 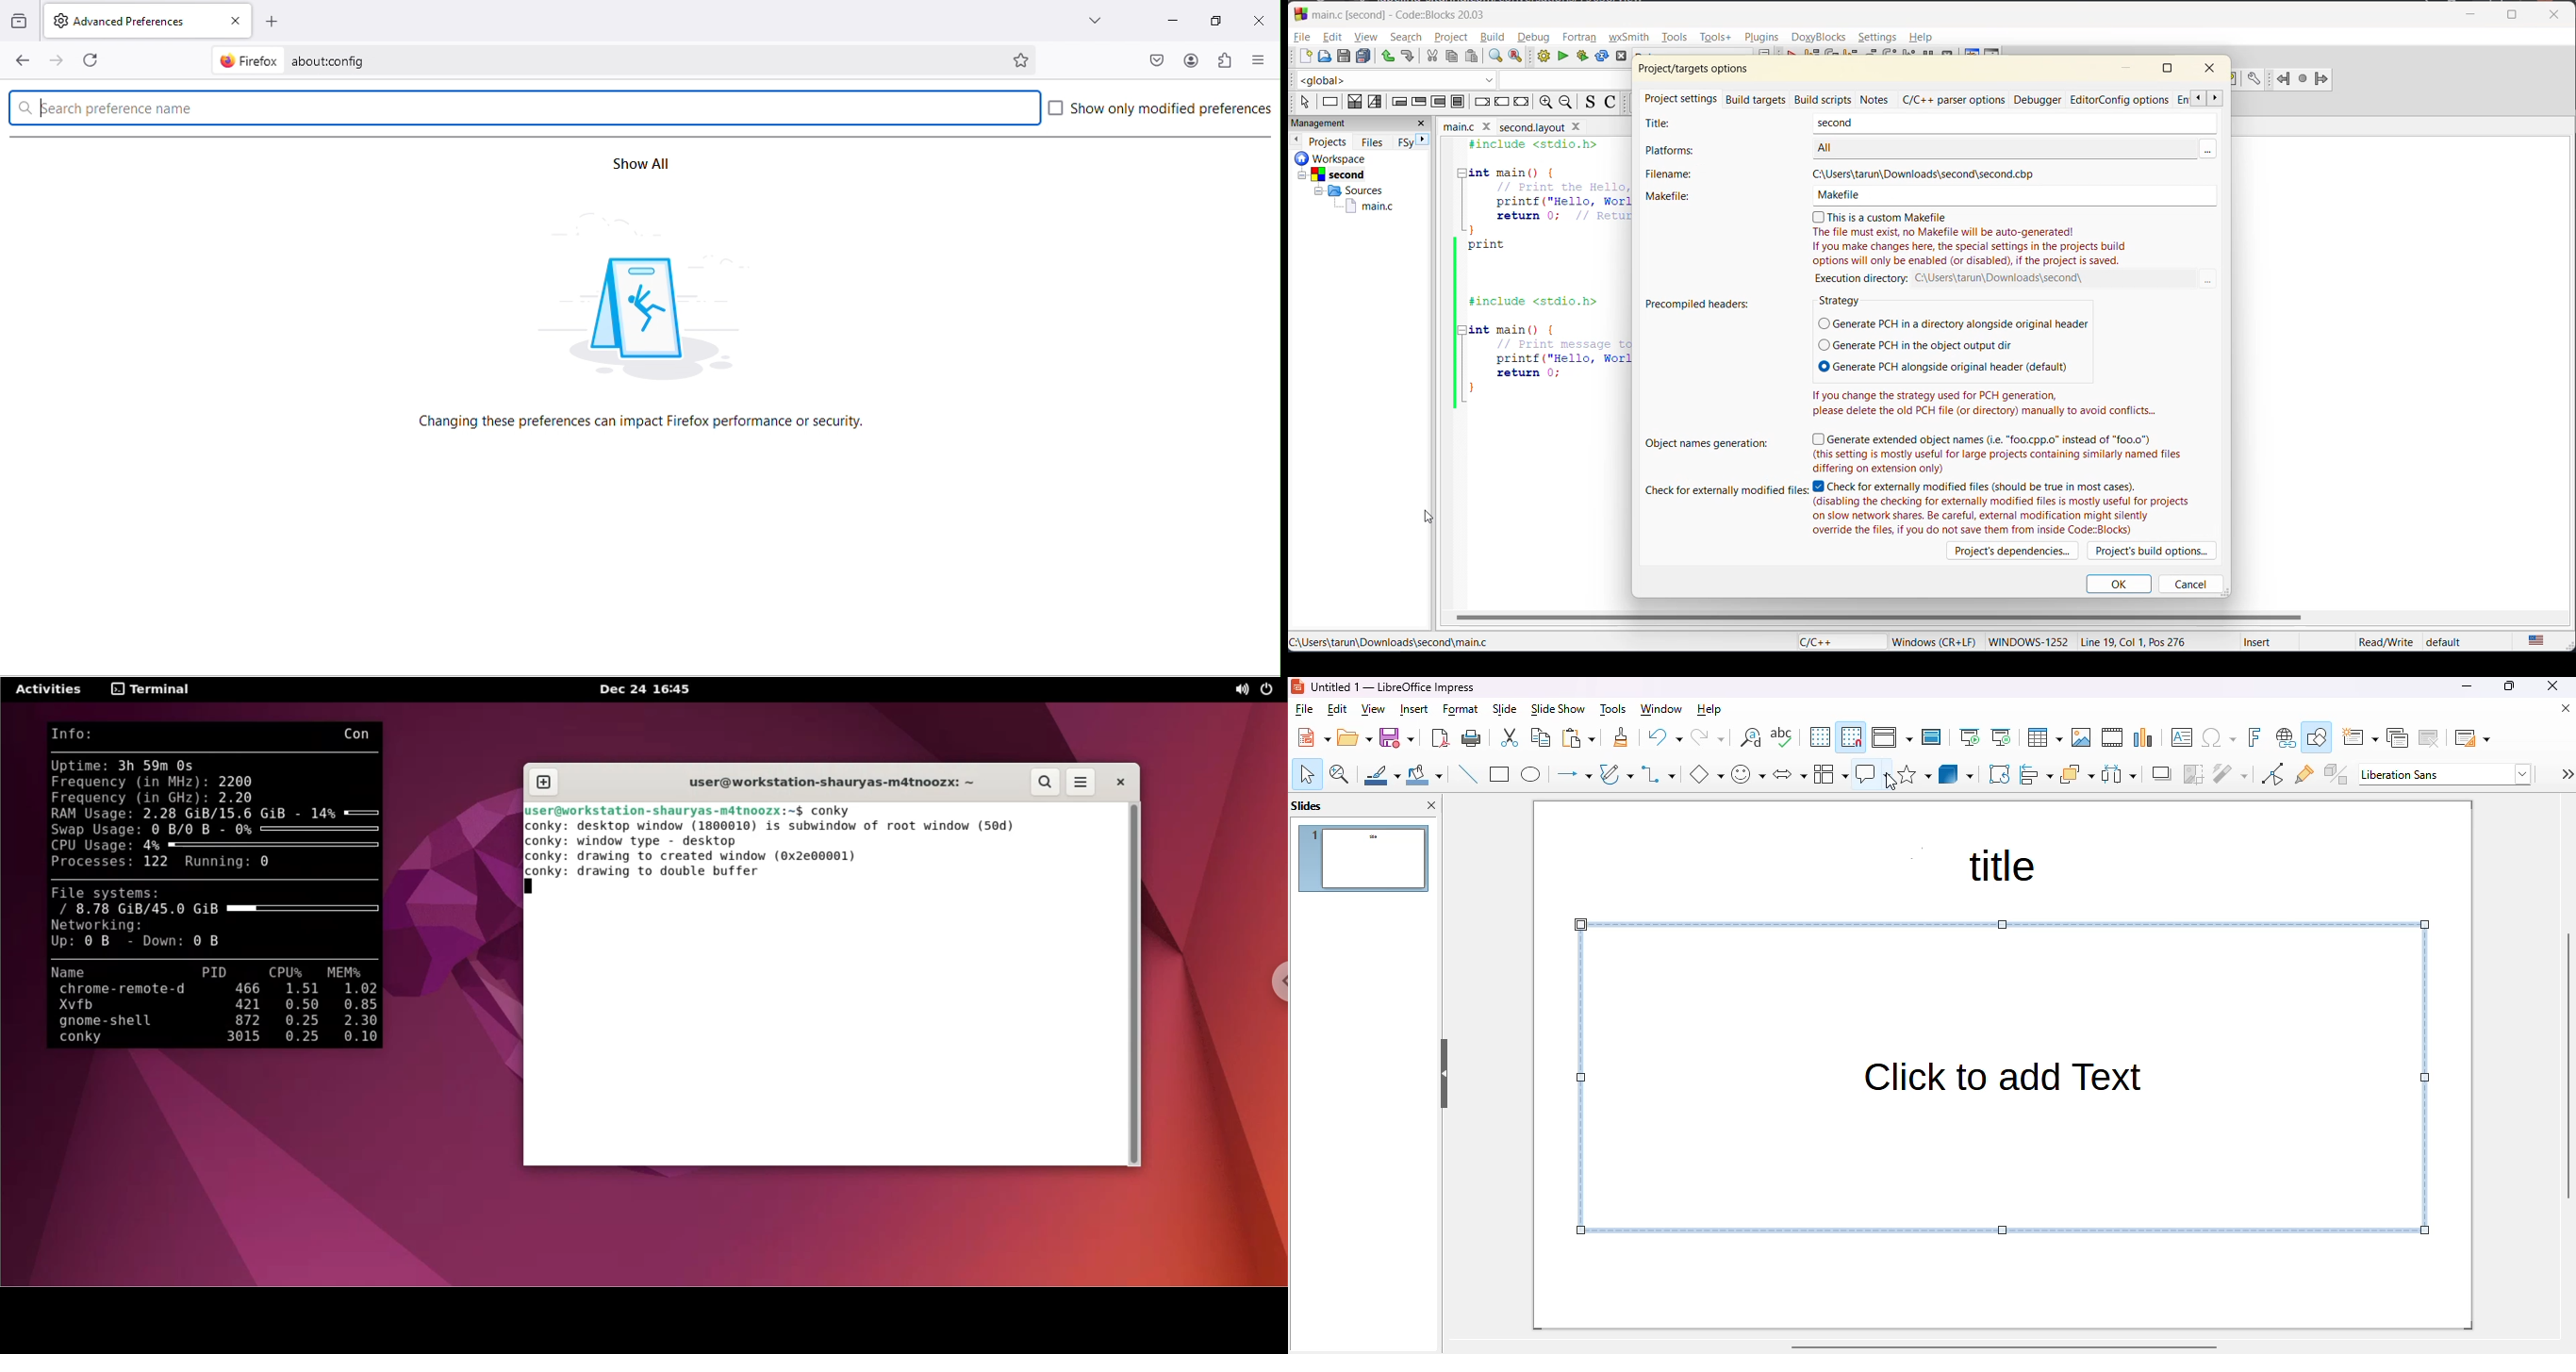 I want to click on scroll next, so click(x=2216, y=98).